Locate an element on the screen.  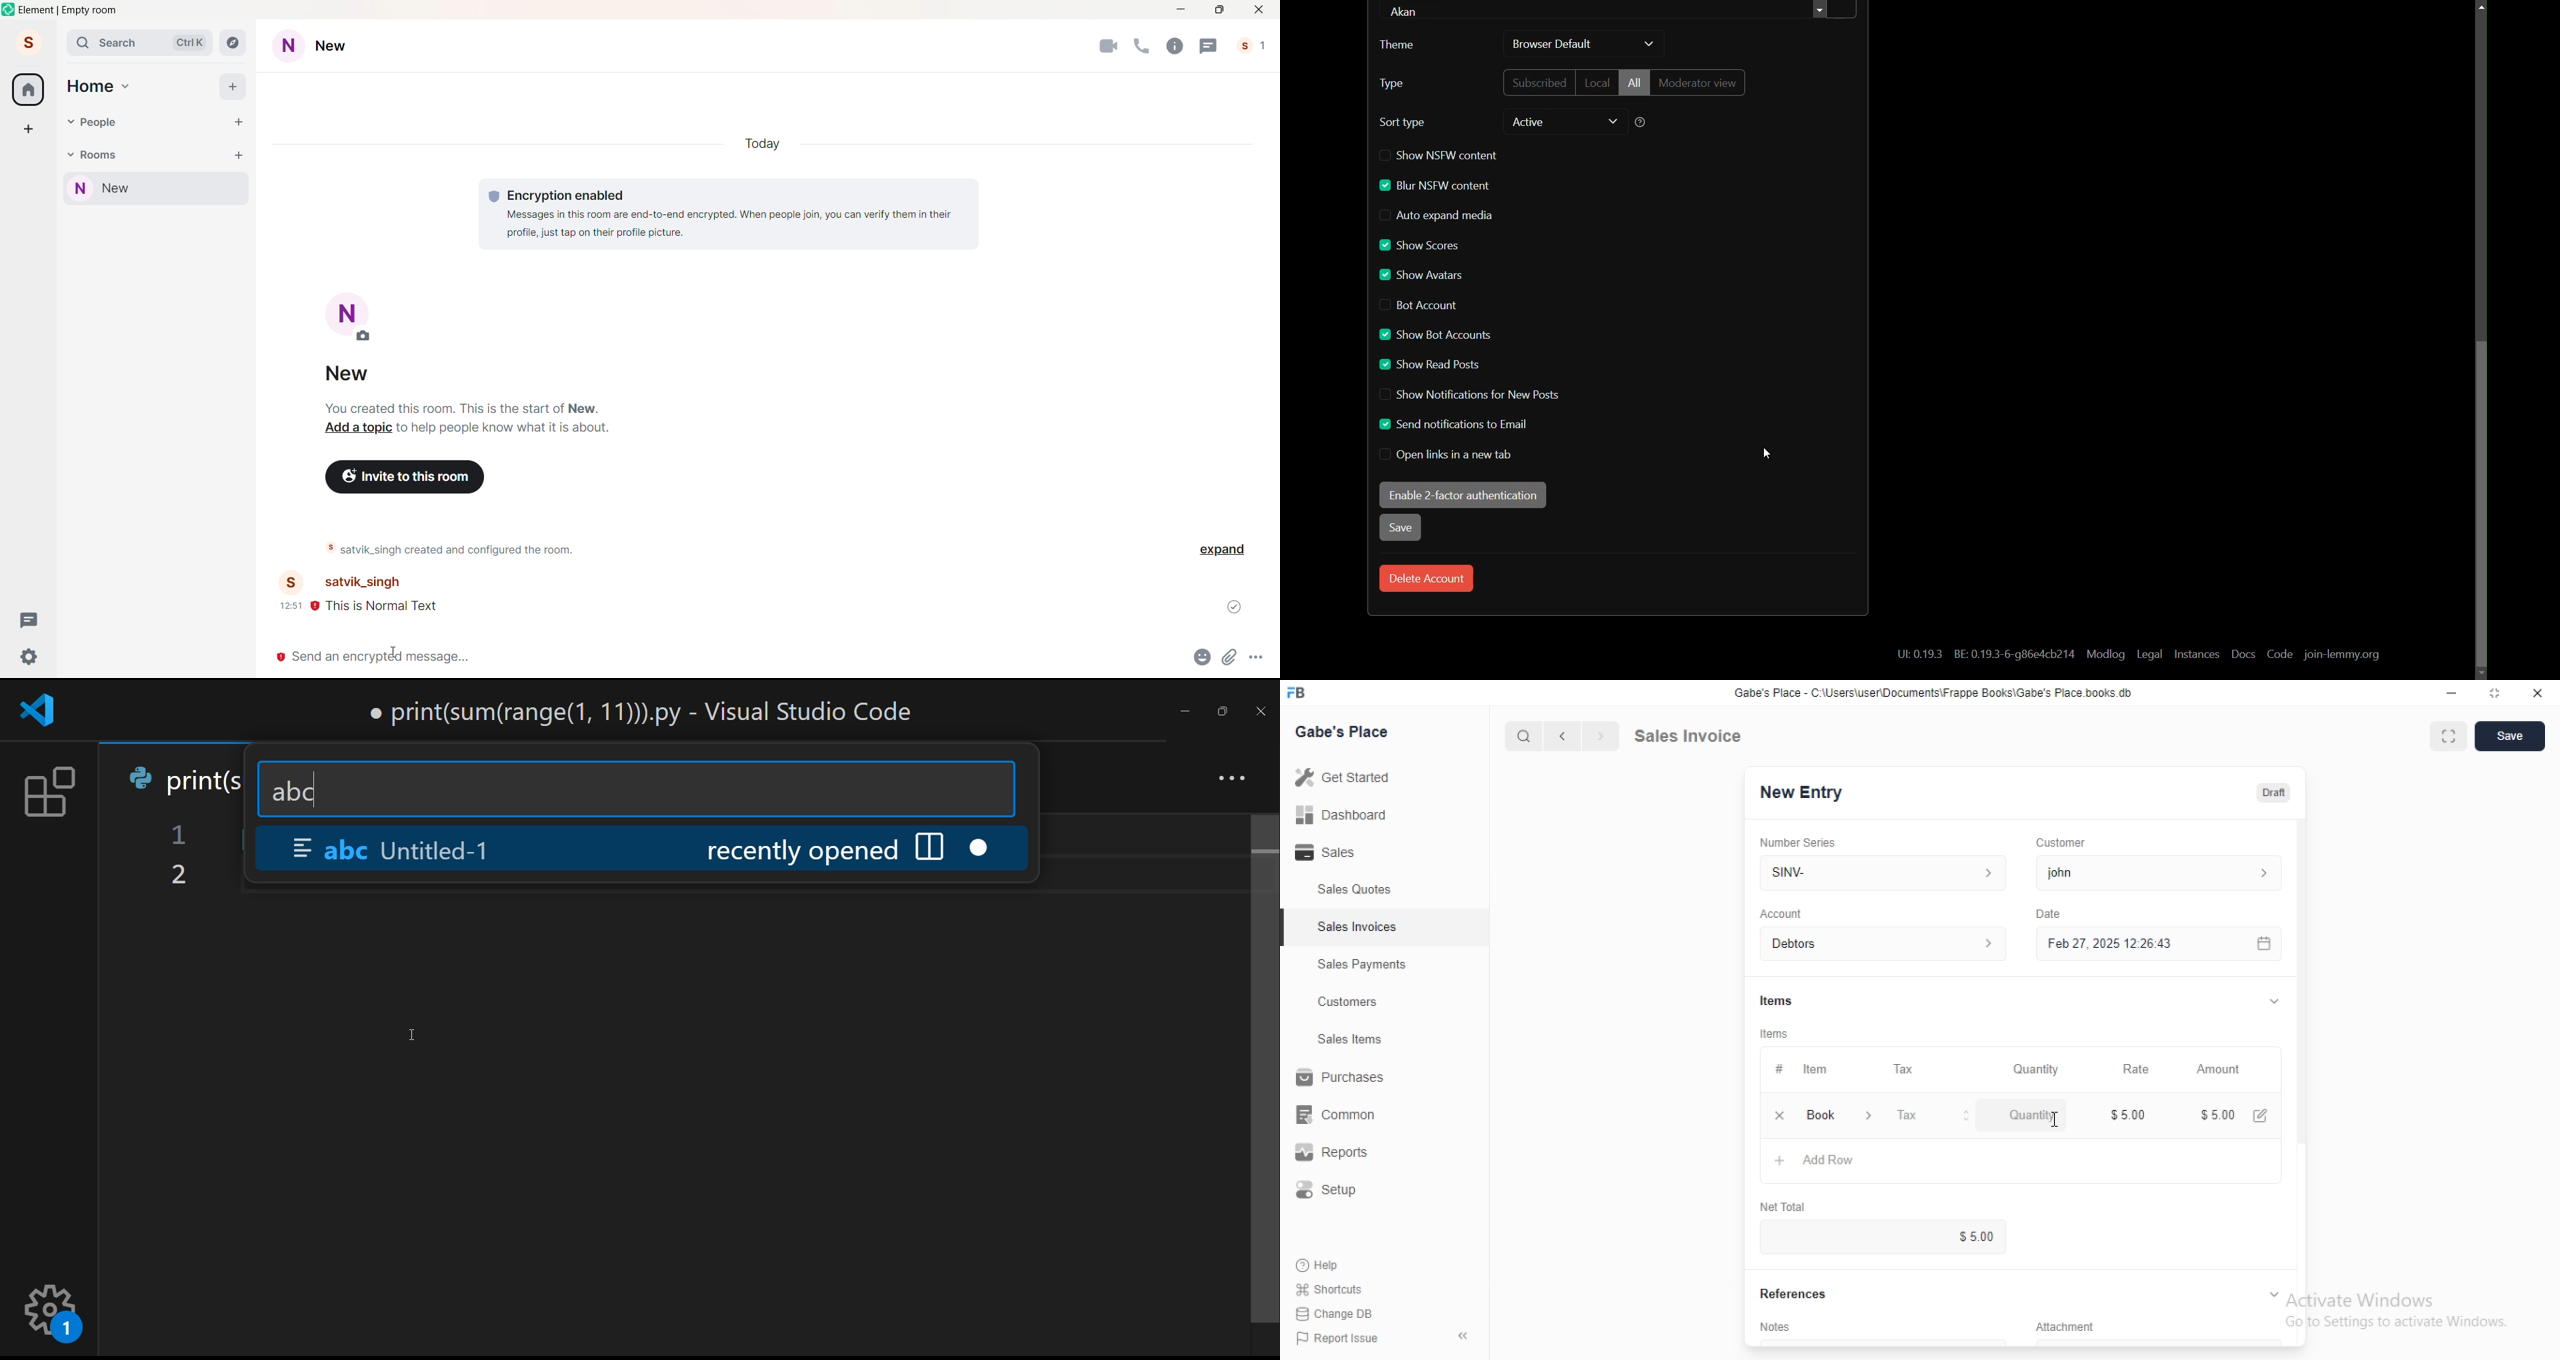
dropdown is located at coordinates (1612, 122).